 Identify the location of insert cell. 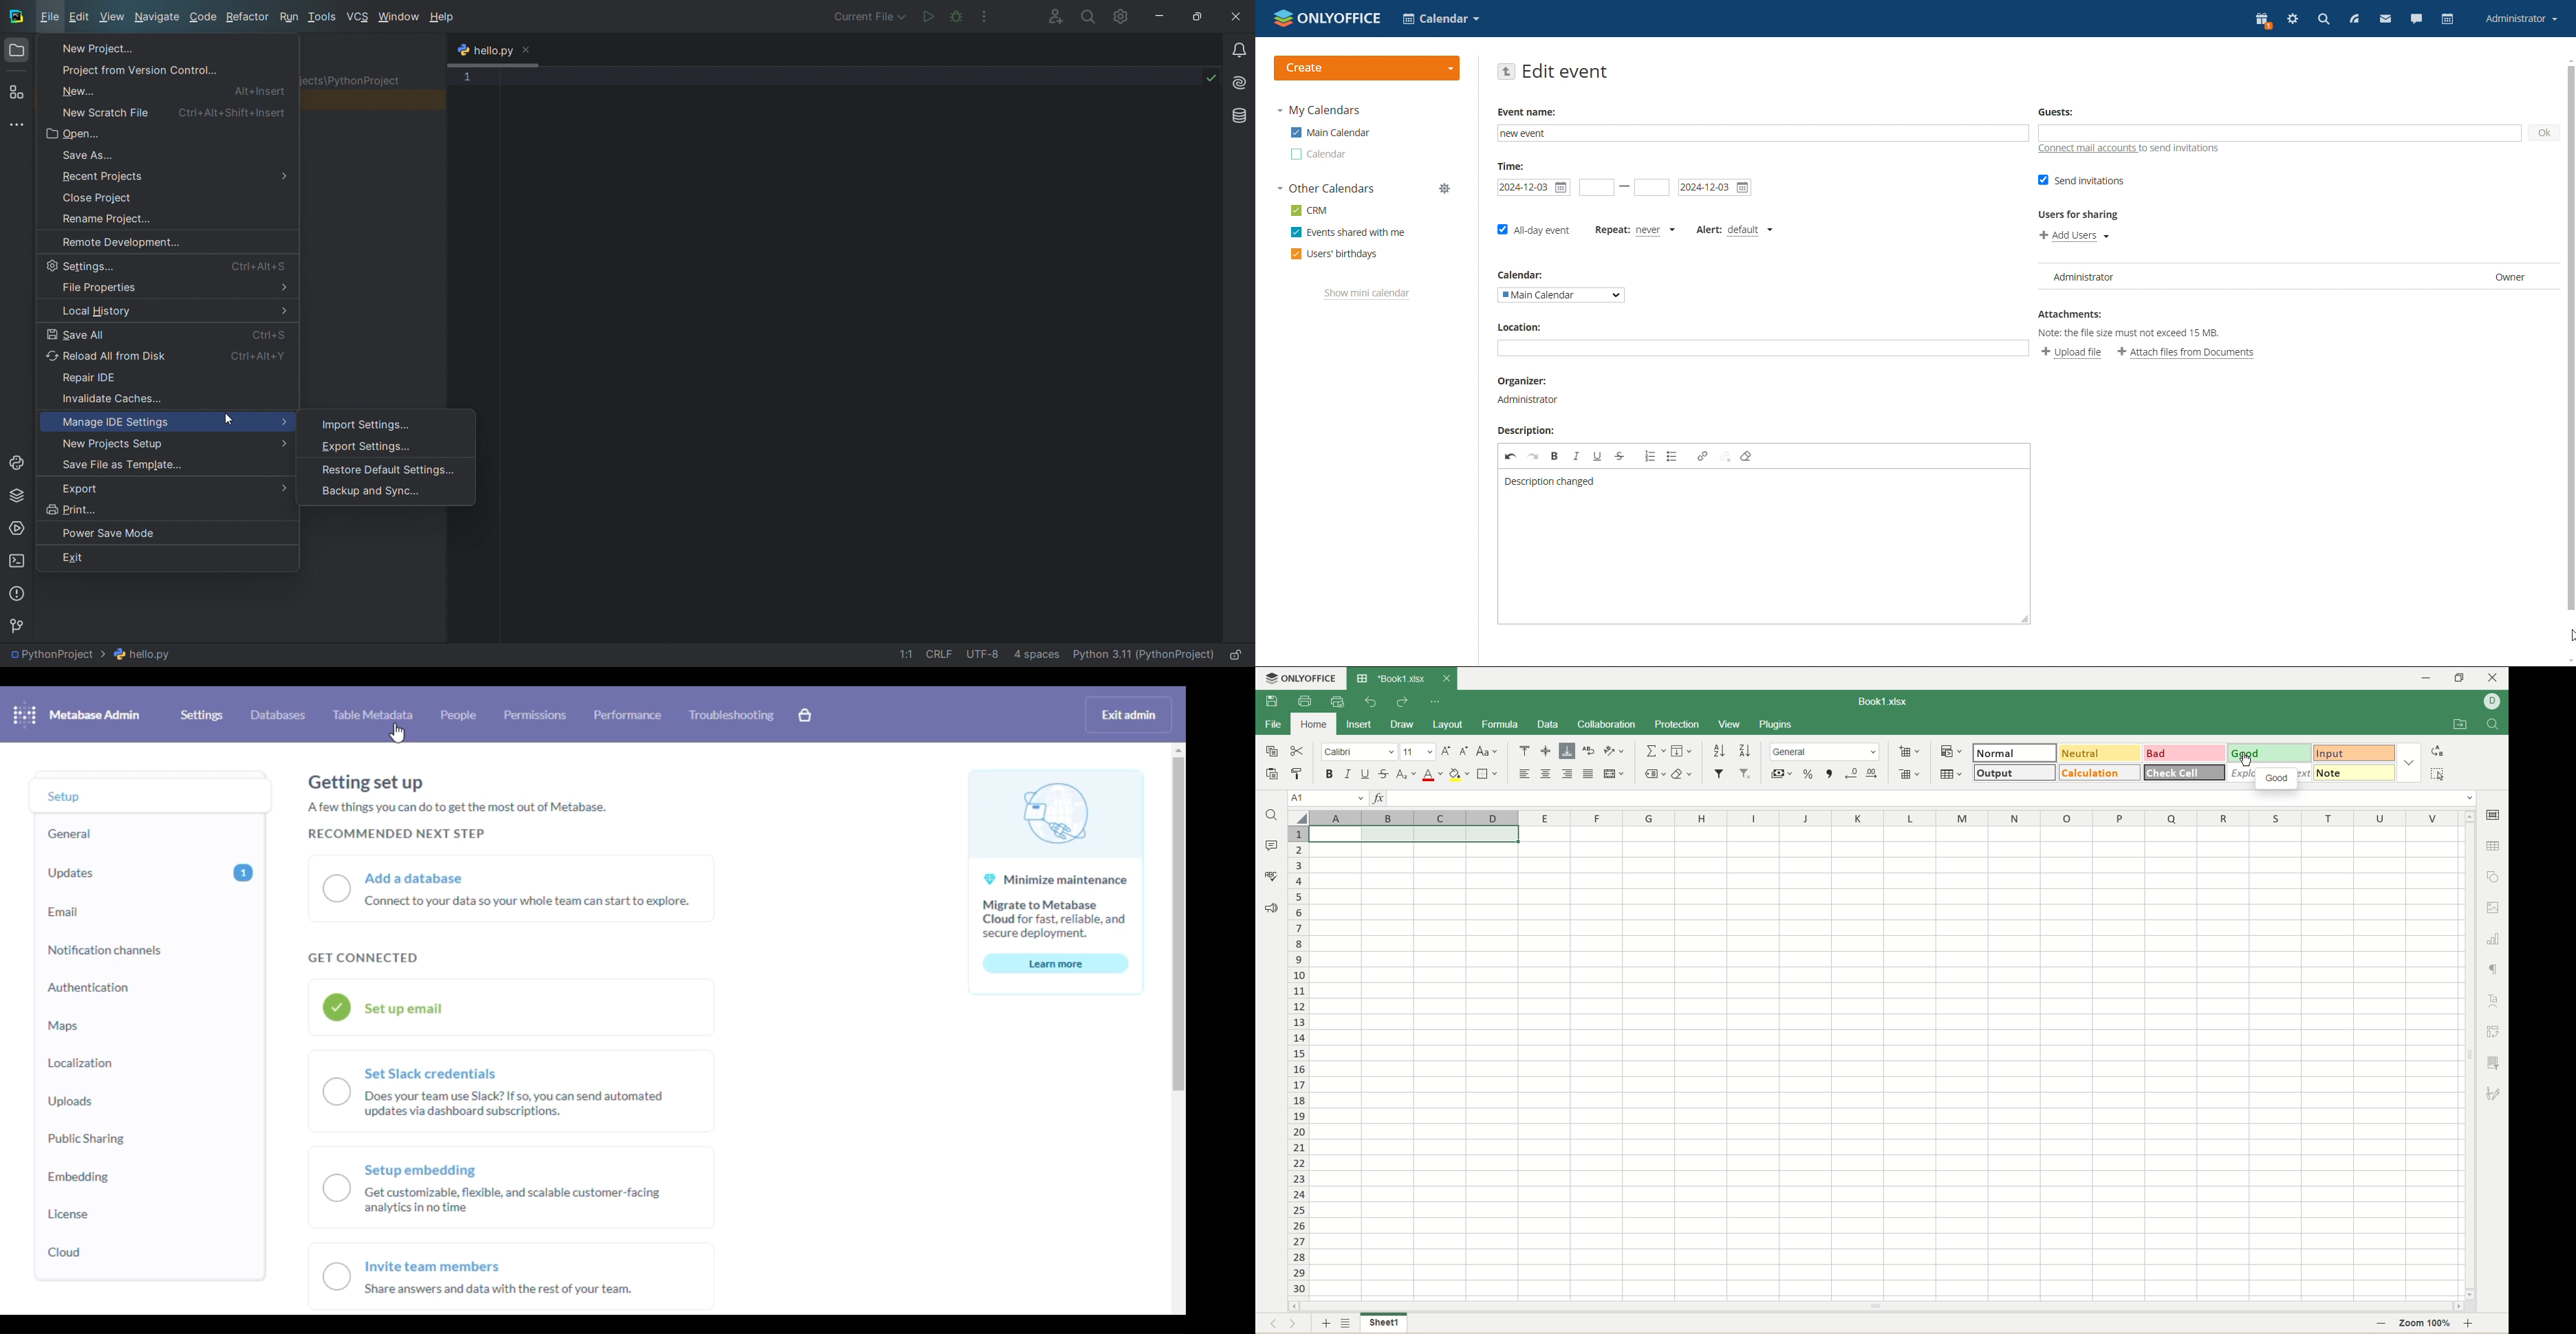
(1909, 752).